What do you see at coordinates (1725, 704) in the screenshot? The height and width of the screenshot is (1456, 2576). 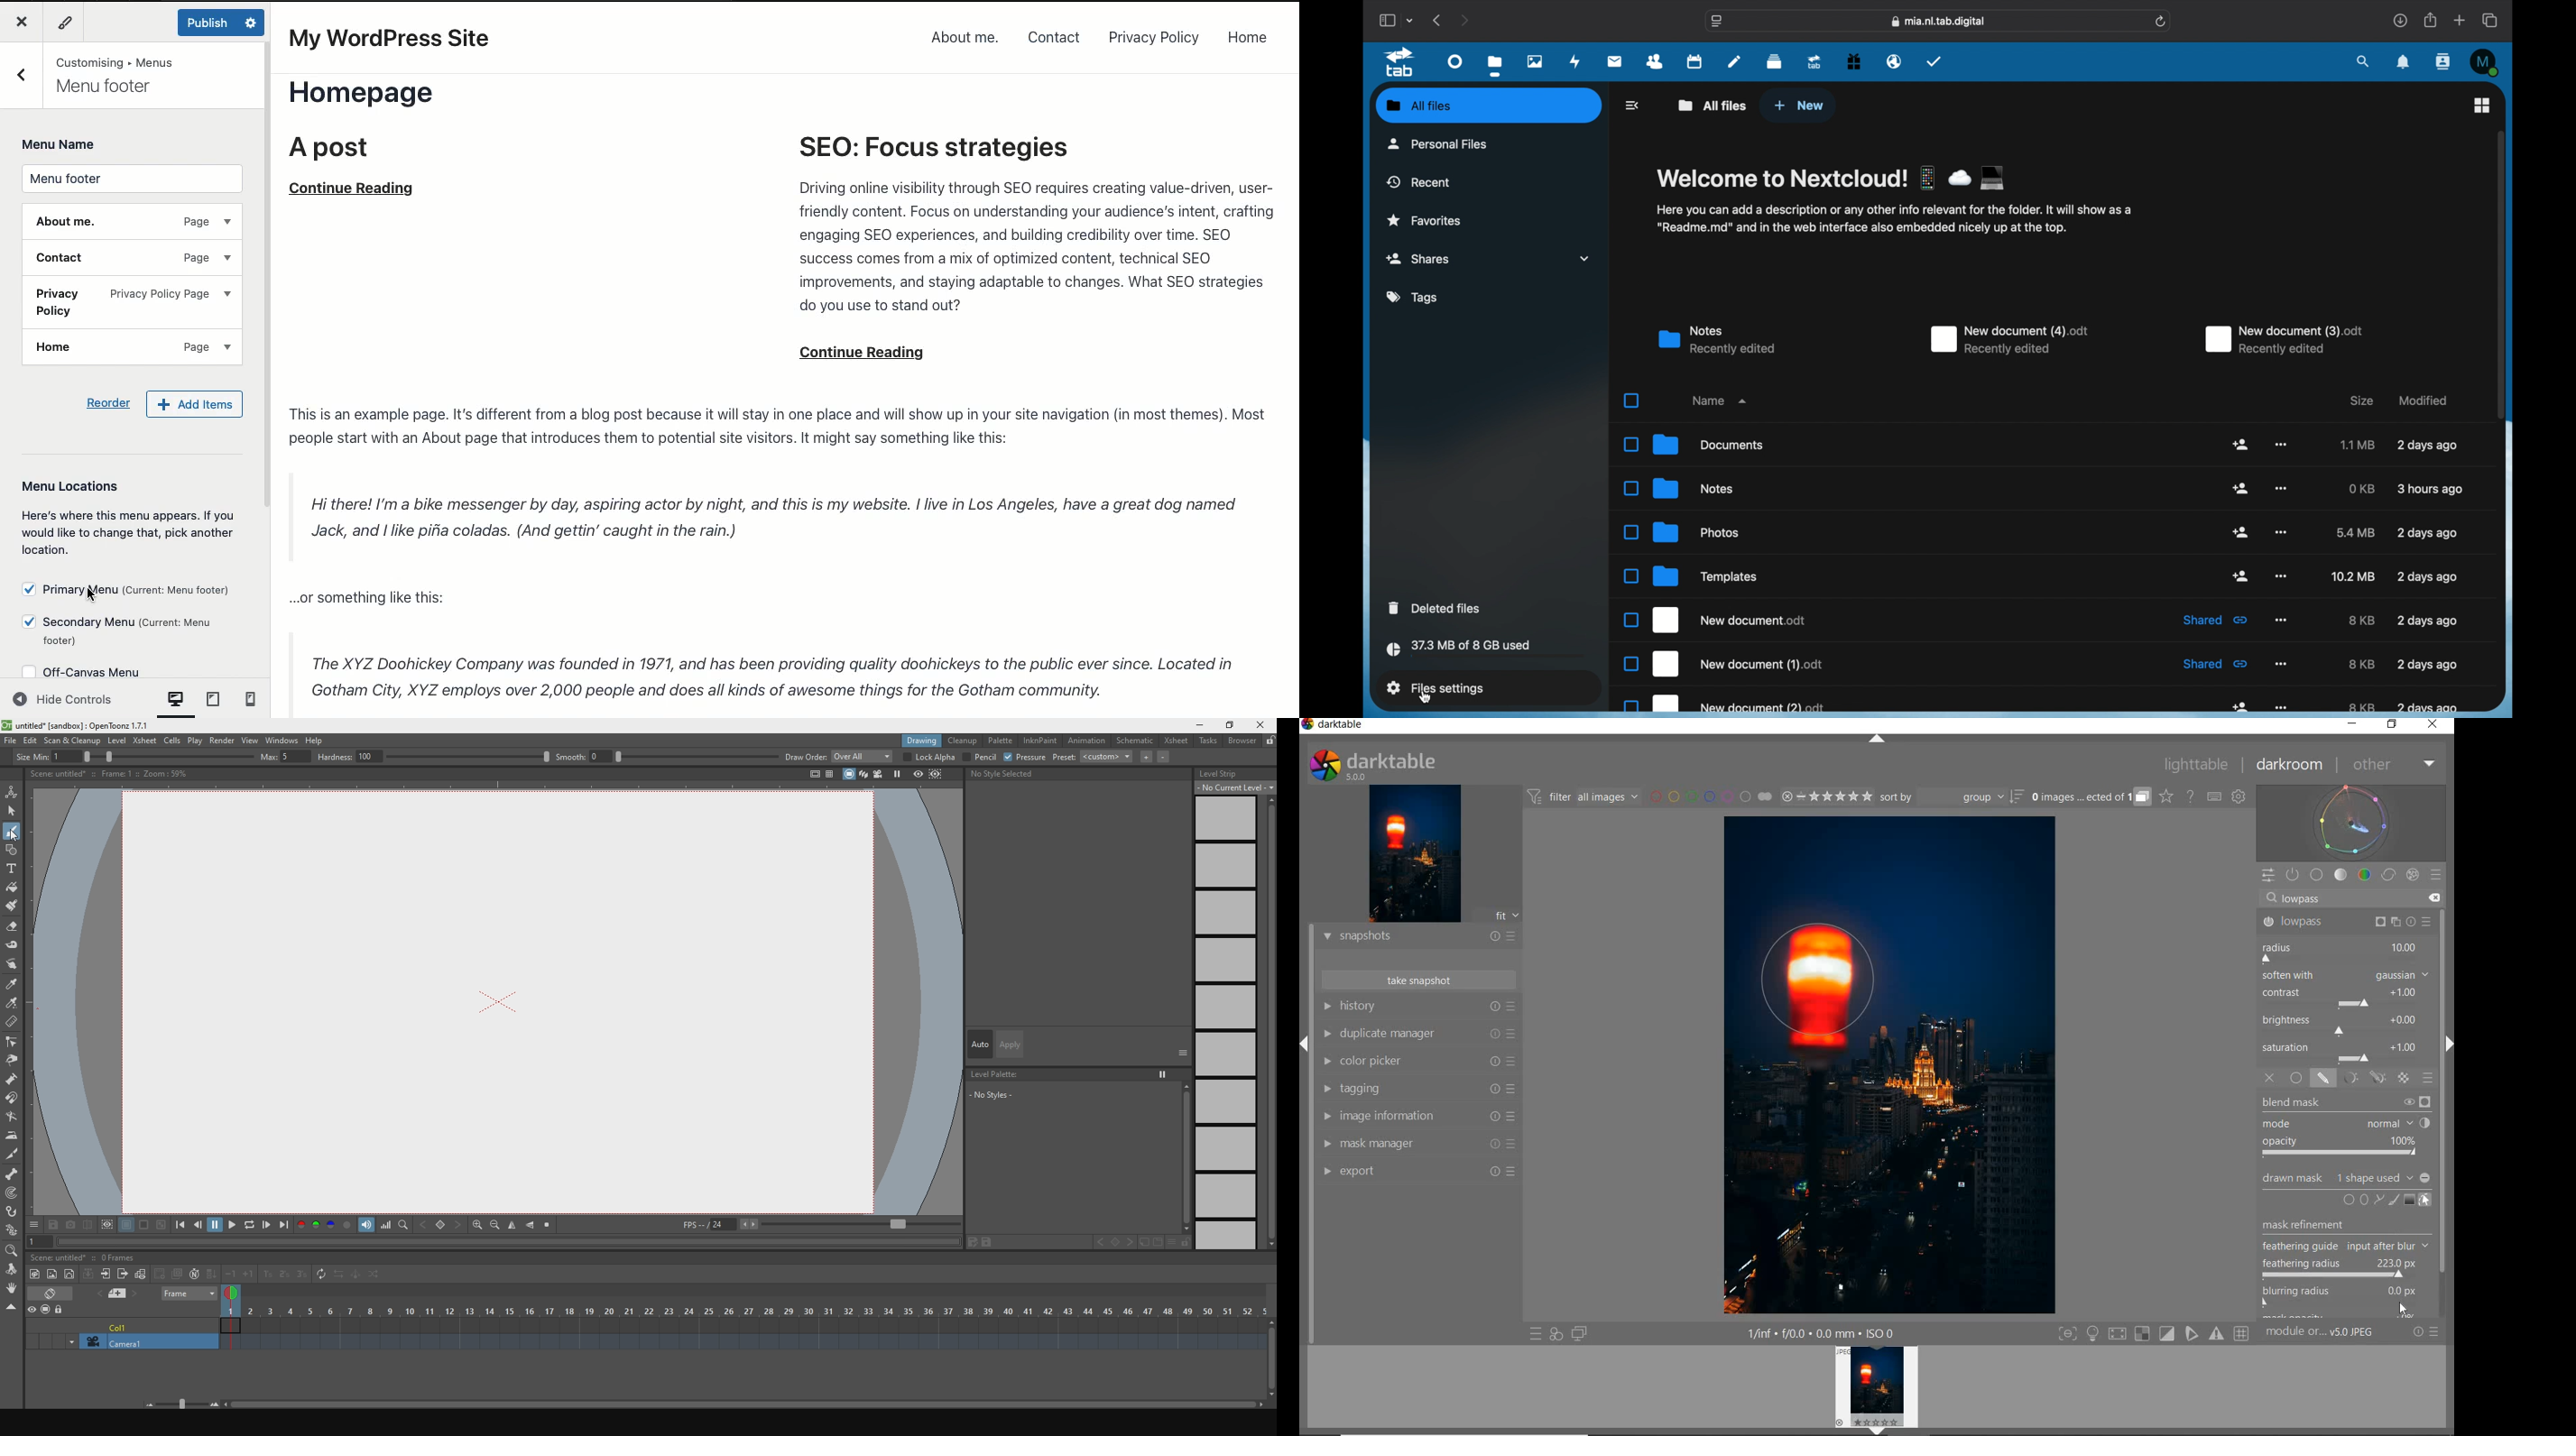 I see `new document` at bounding box center [1725, 704].